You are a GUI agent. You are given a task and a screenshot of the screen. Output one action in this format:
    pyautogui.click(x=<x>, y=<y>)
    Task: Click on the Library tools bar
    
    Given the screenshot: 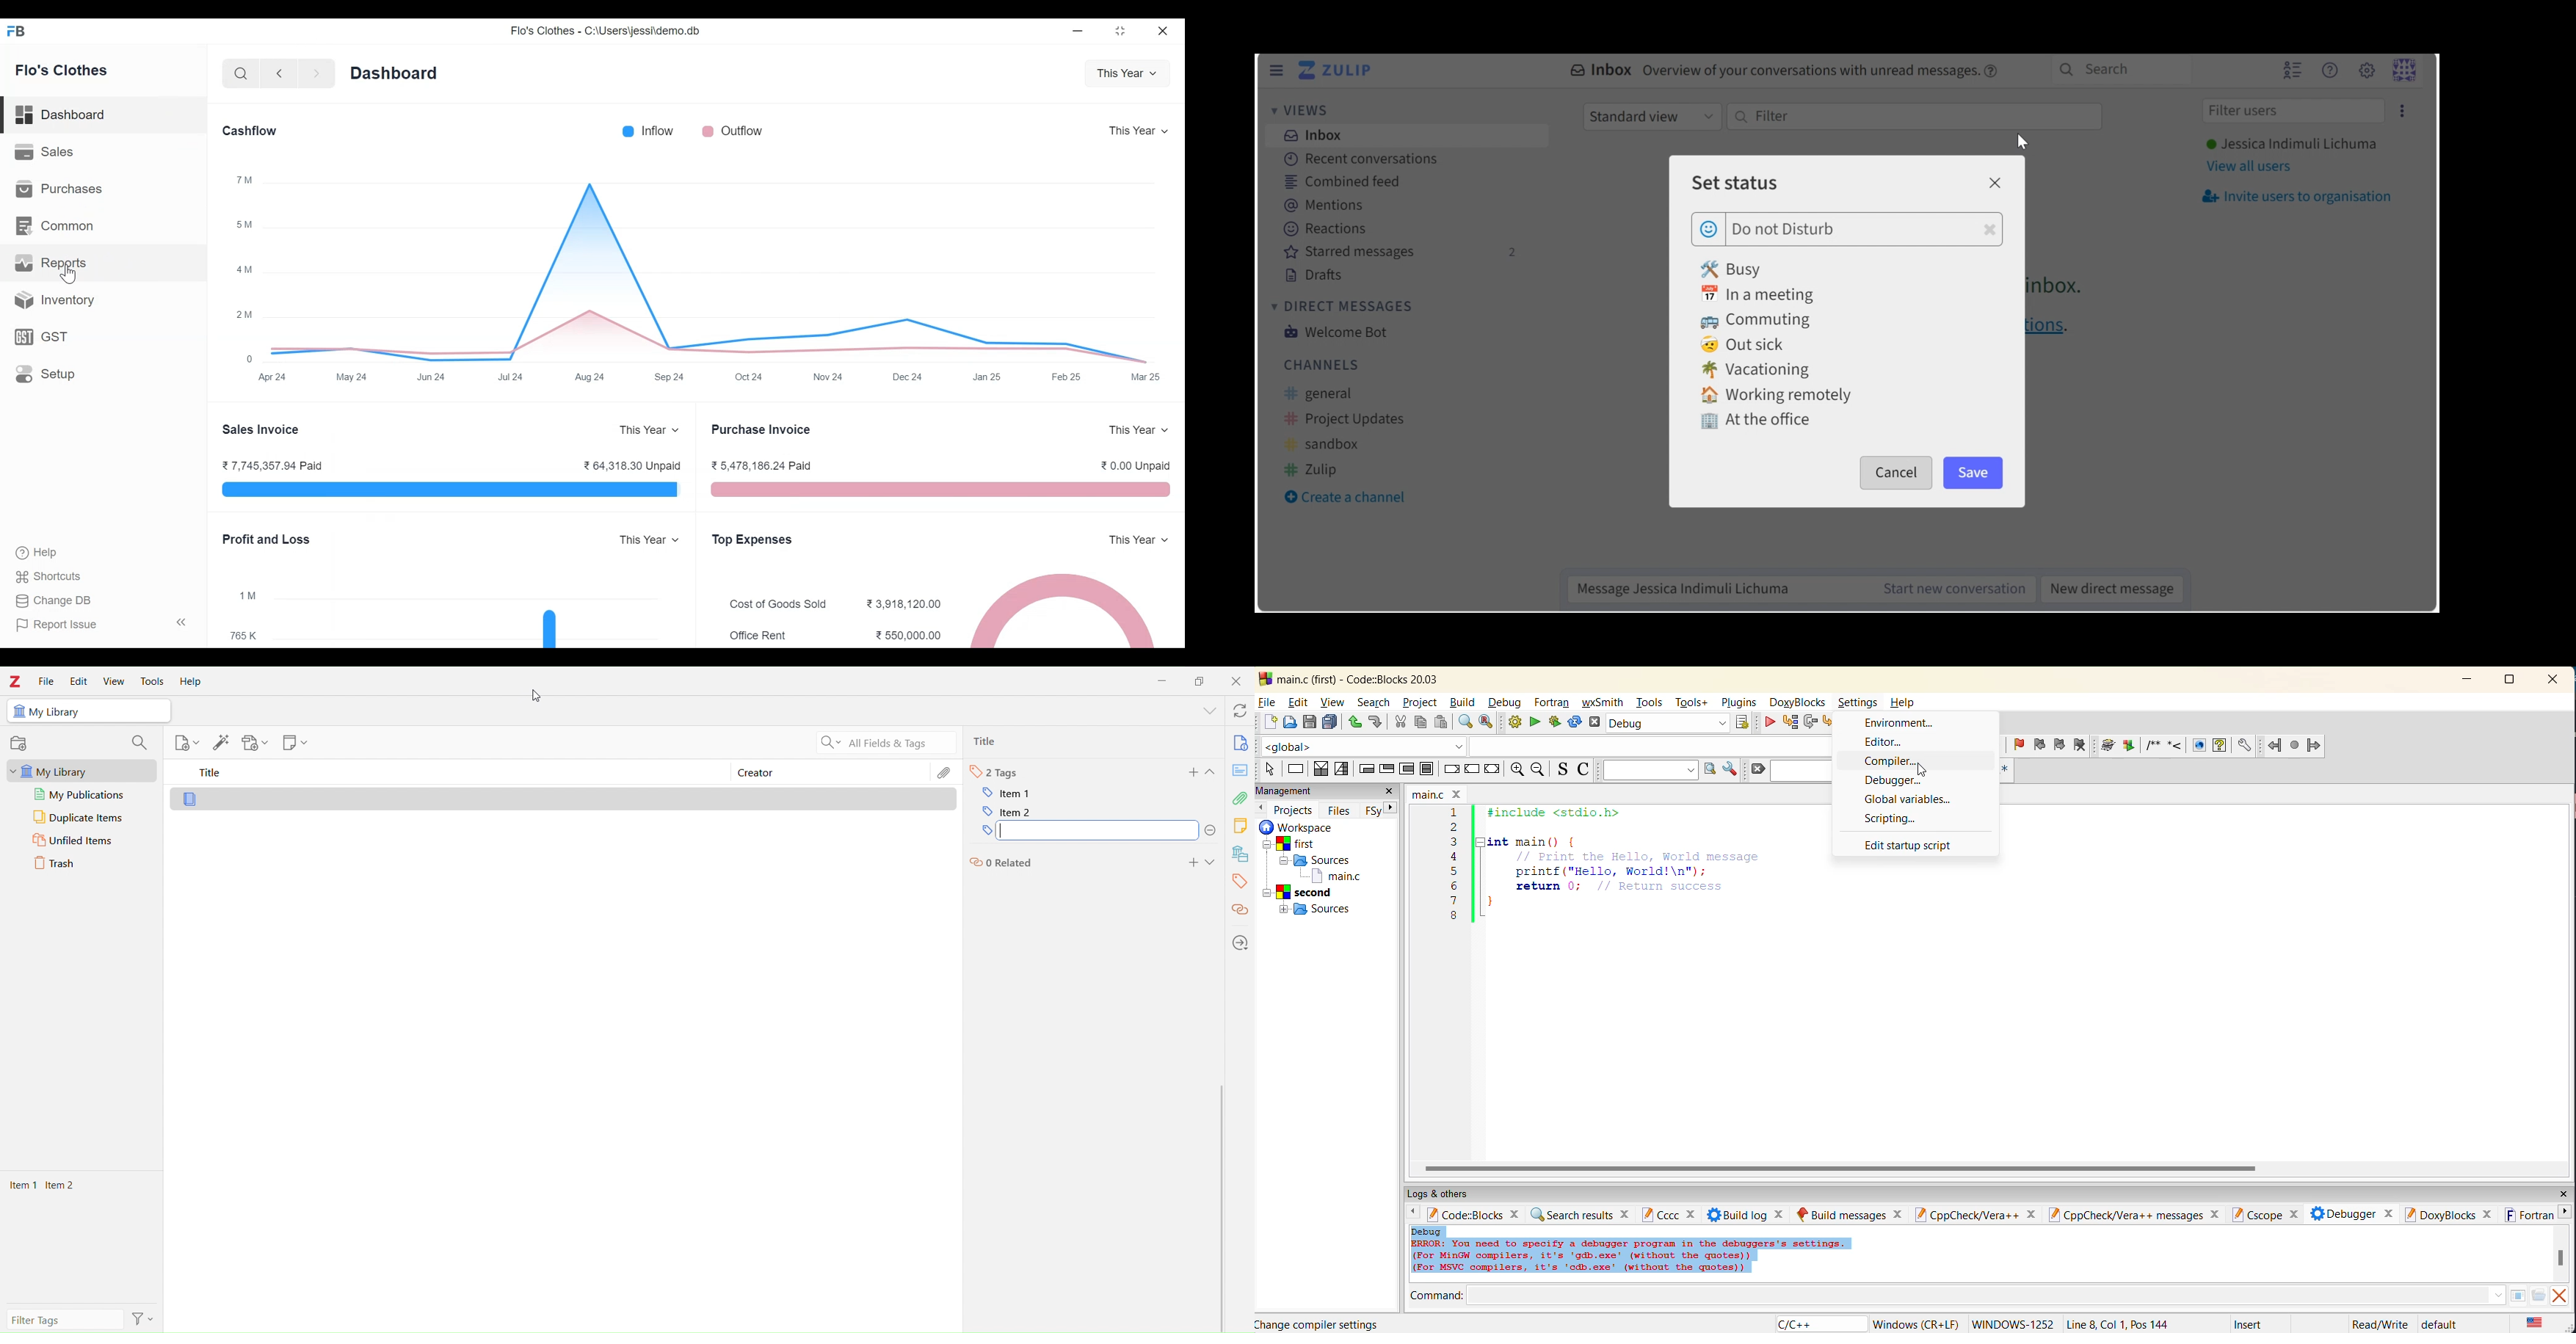 What is the action you would take?
    pyautogui.click(x=1240, y=838)
    